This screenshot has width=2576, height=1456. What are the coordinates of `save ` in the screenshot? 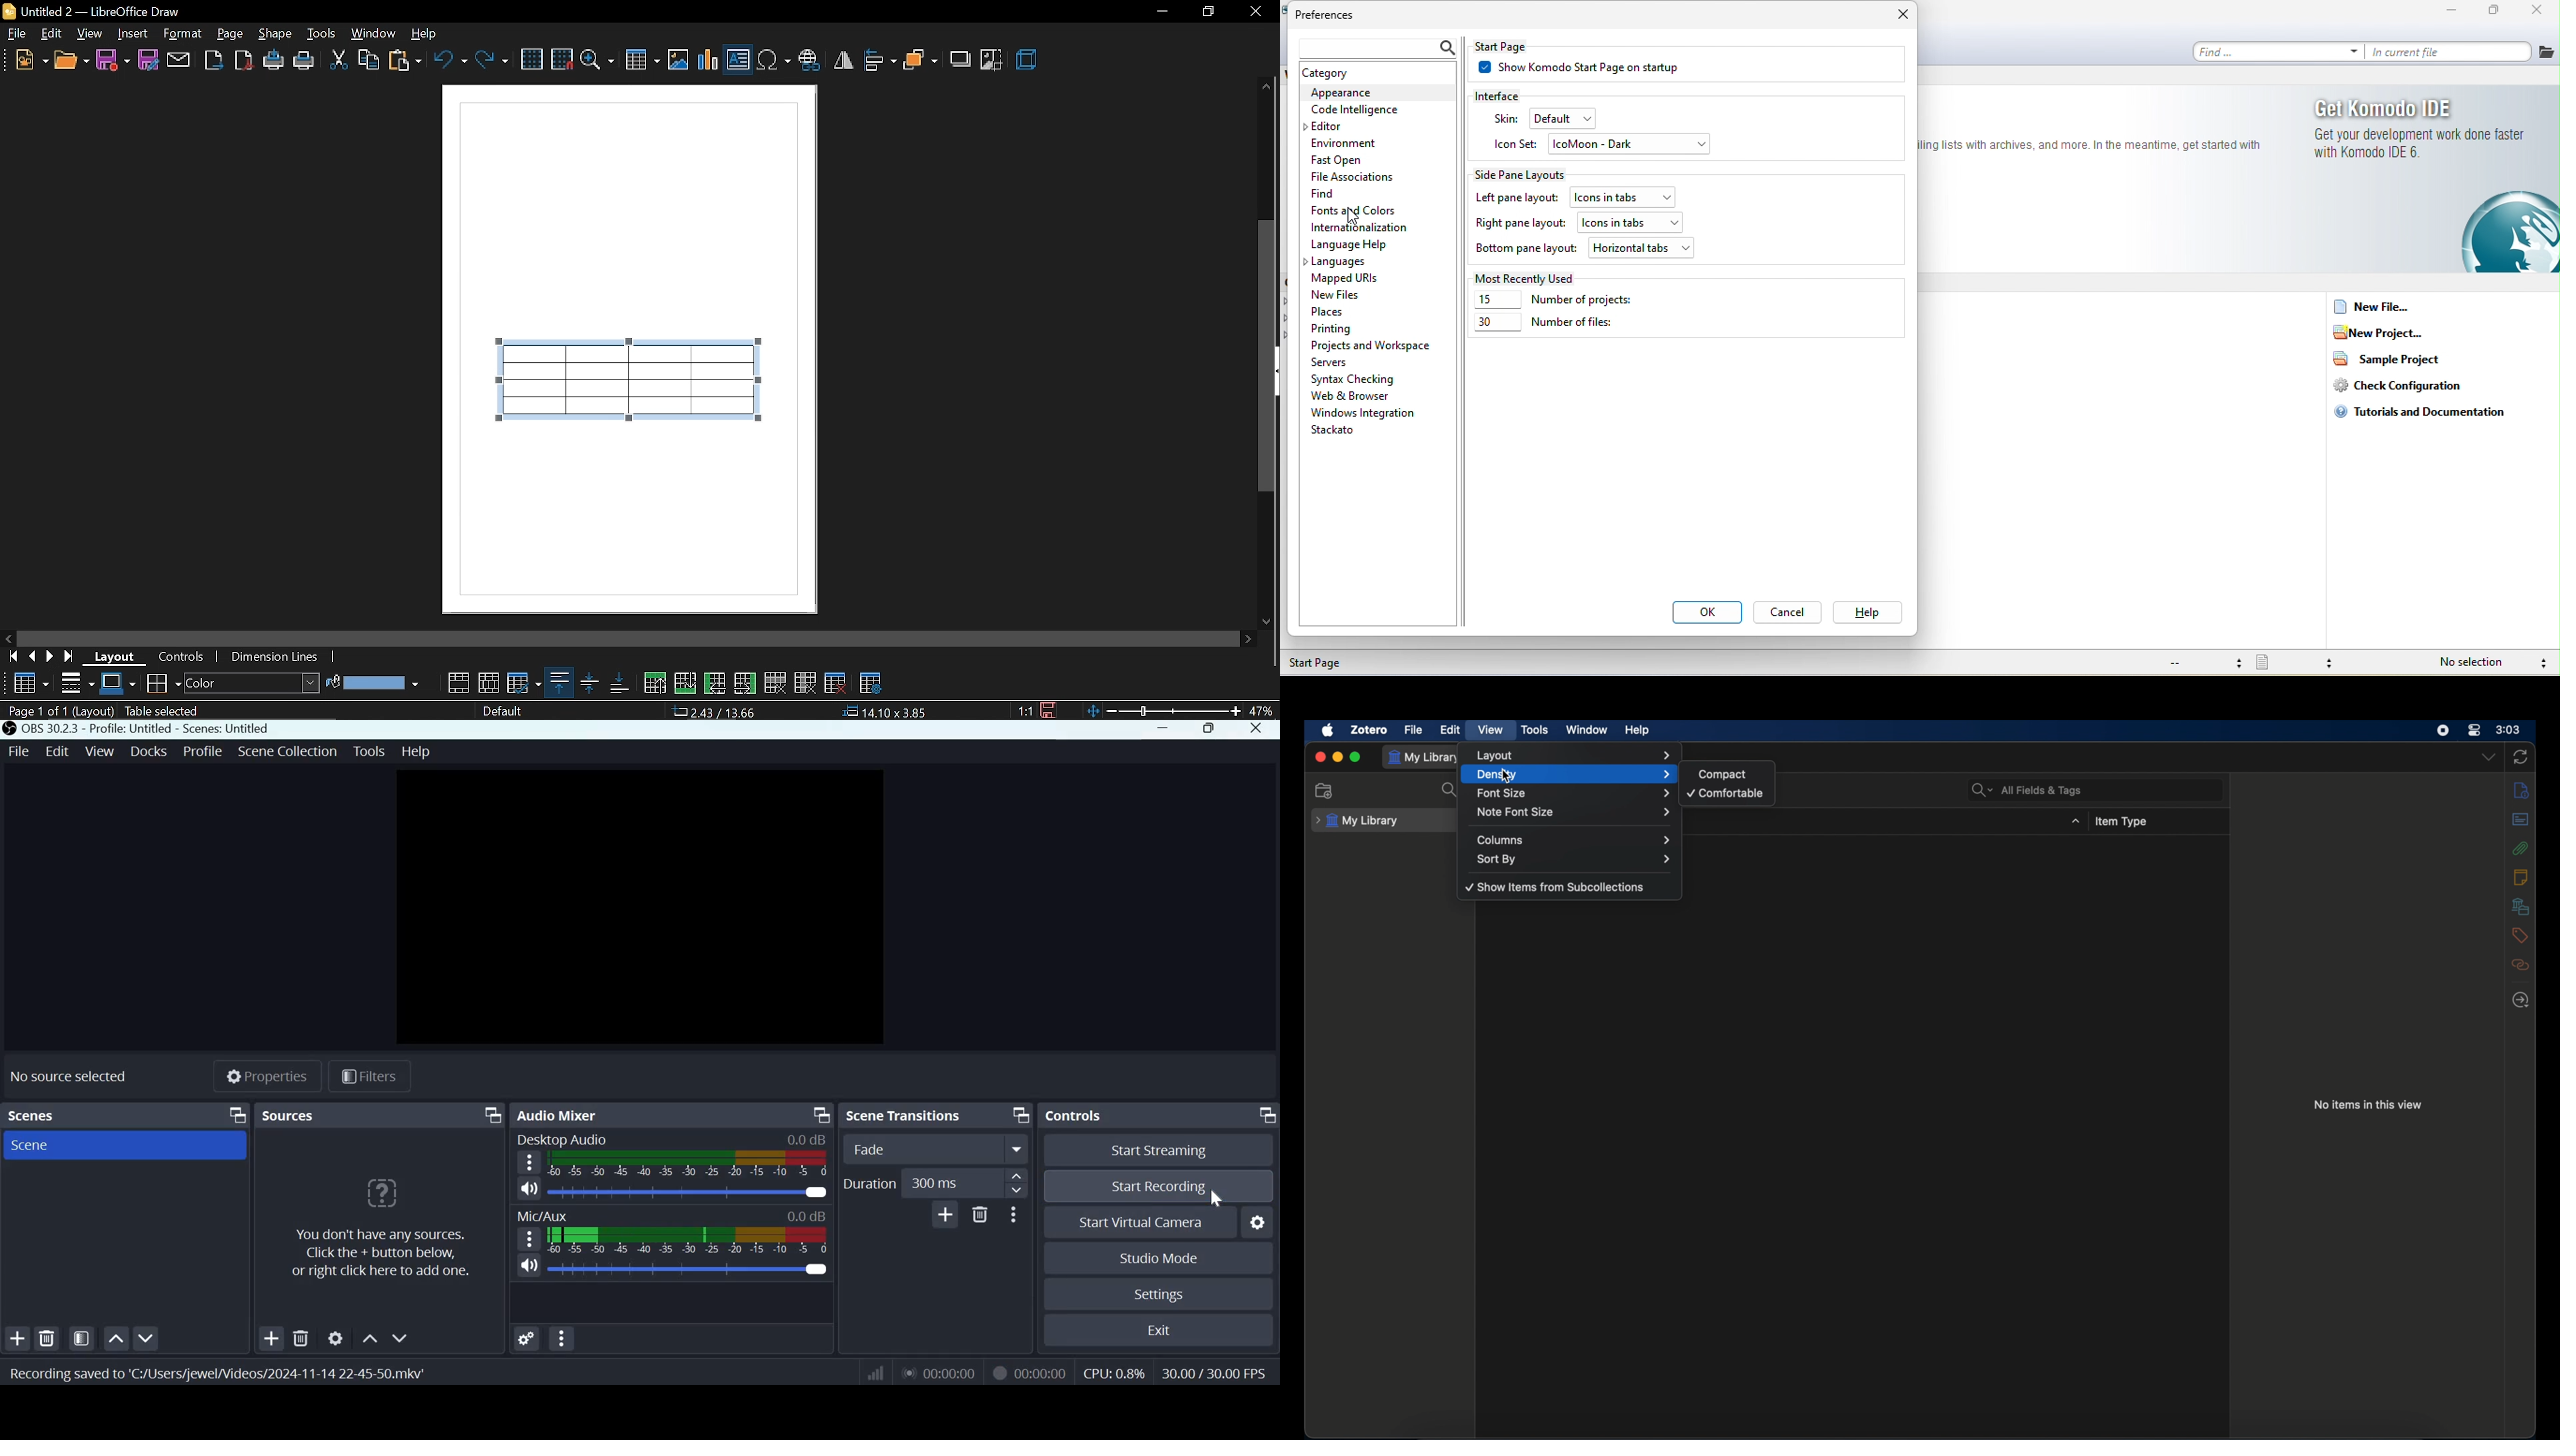 It's located at (112, 61).